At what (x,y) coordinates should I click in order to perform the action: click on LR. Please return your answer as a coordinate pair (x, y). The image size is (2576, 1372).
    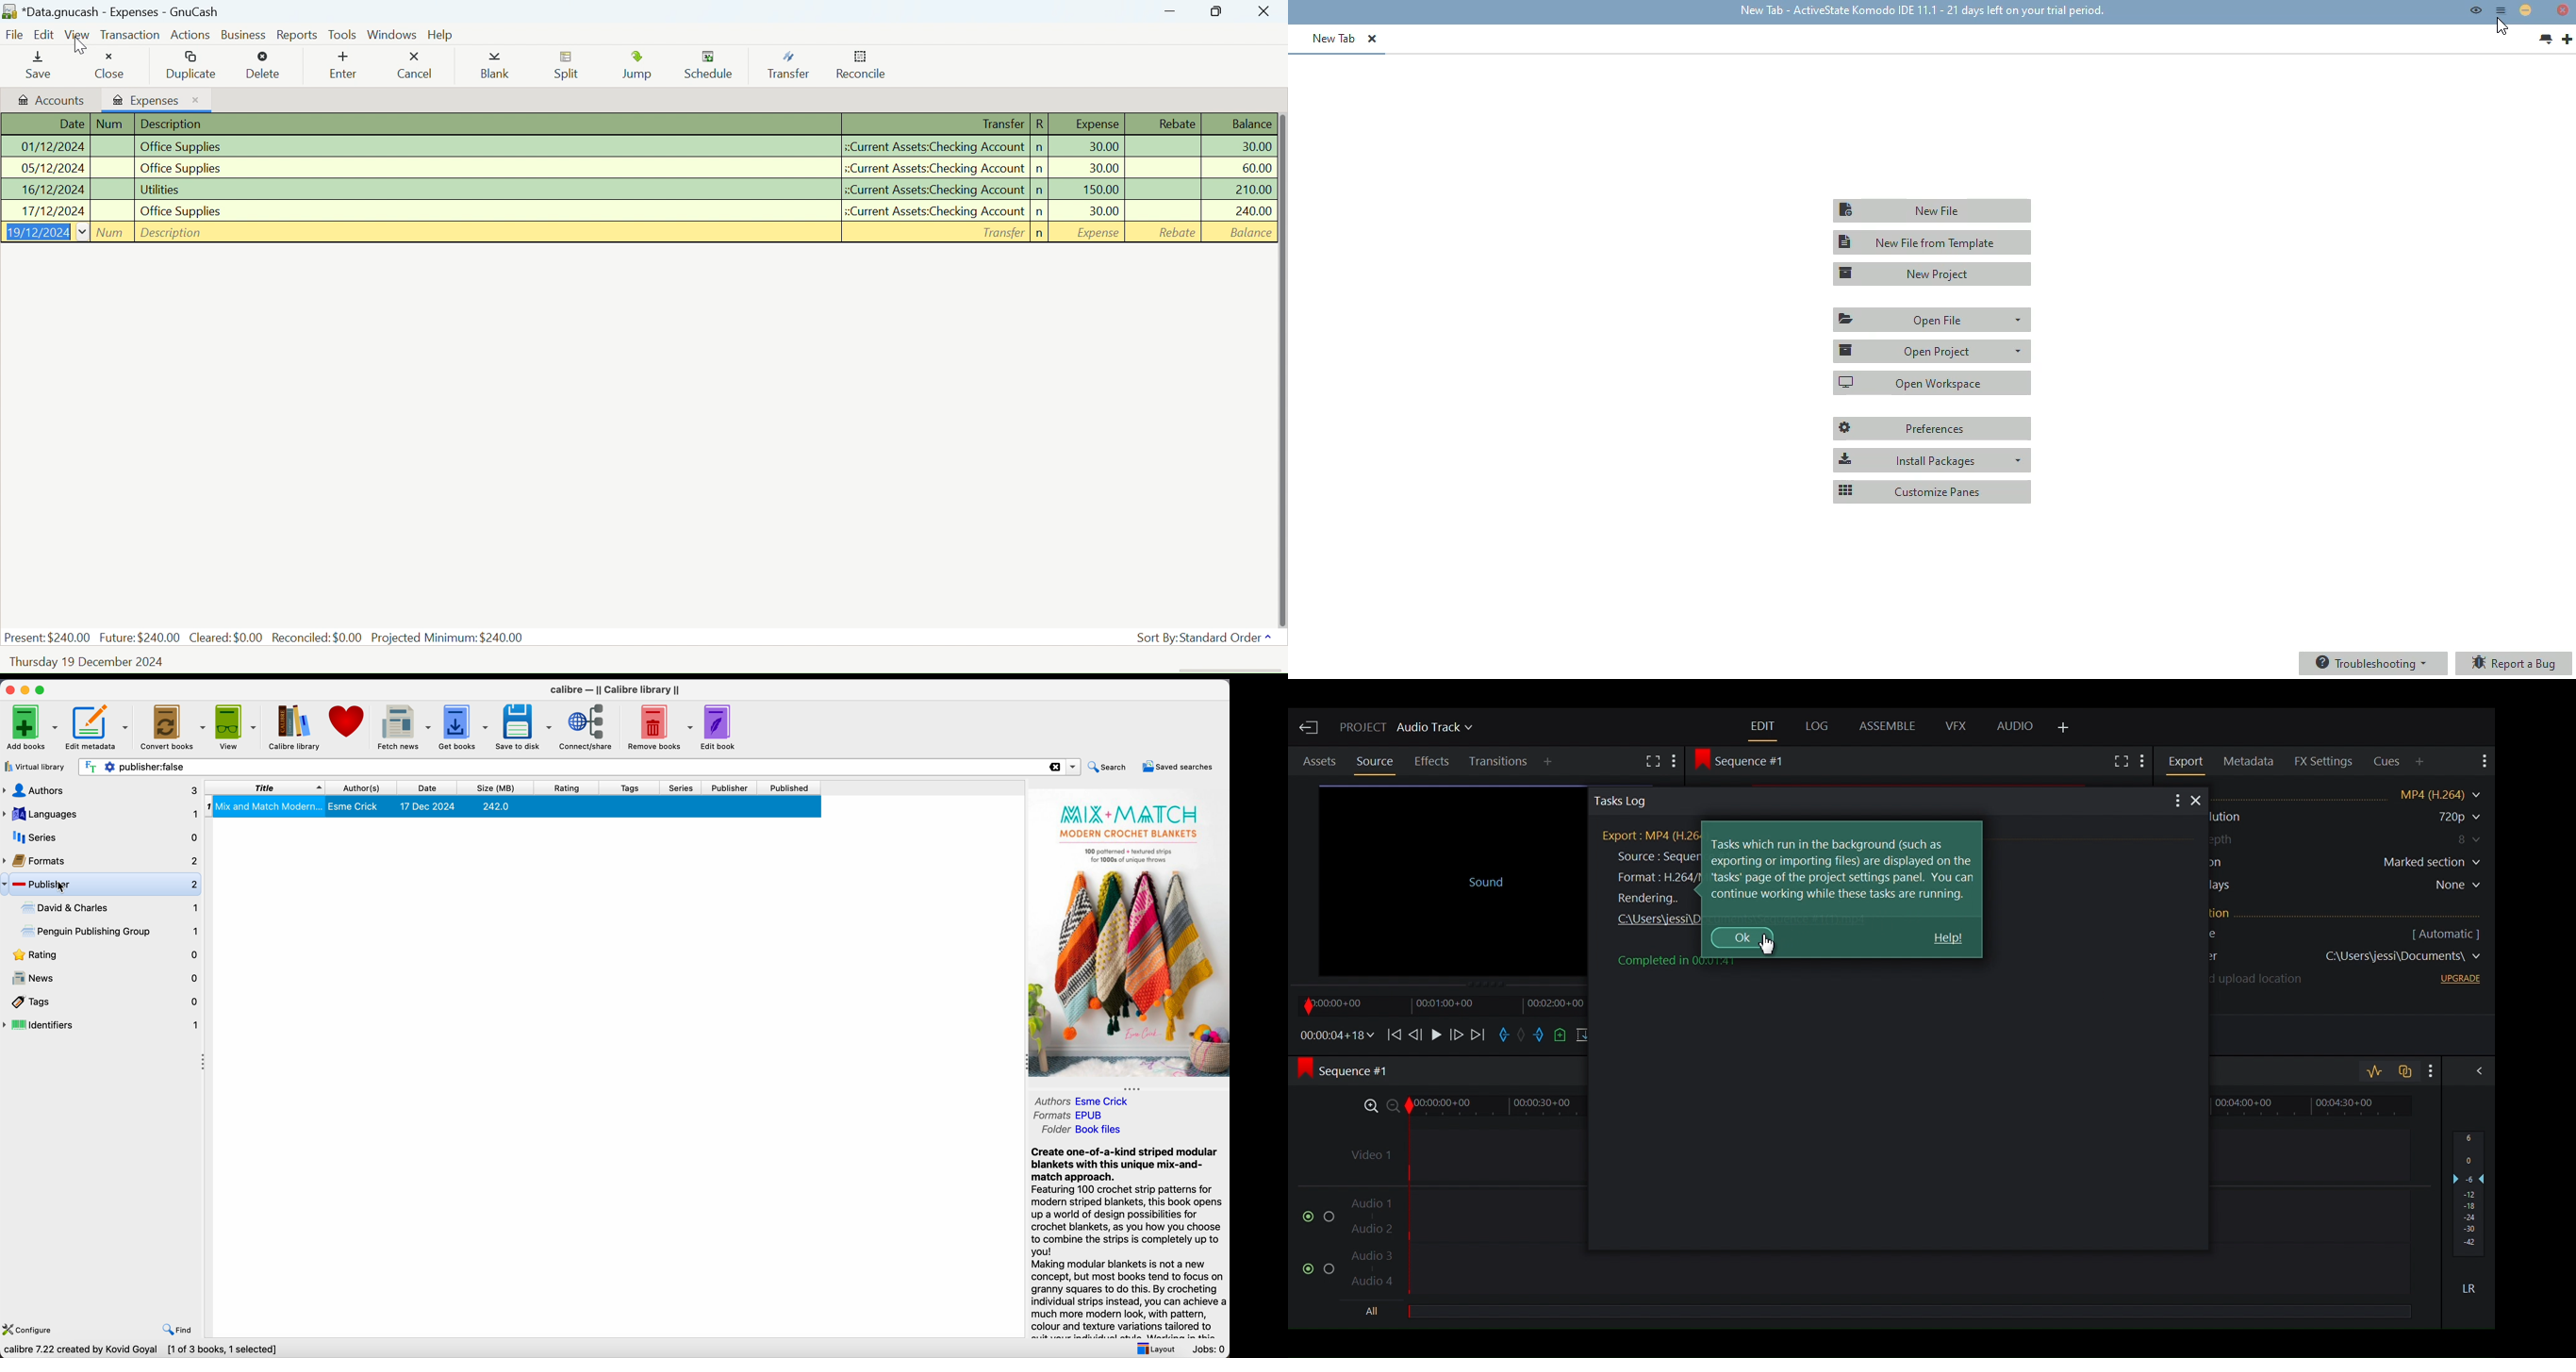
    Looking at the image, I should click on (2474, 1288).